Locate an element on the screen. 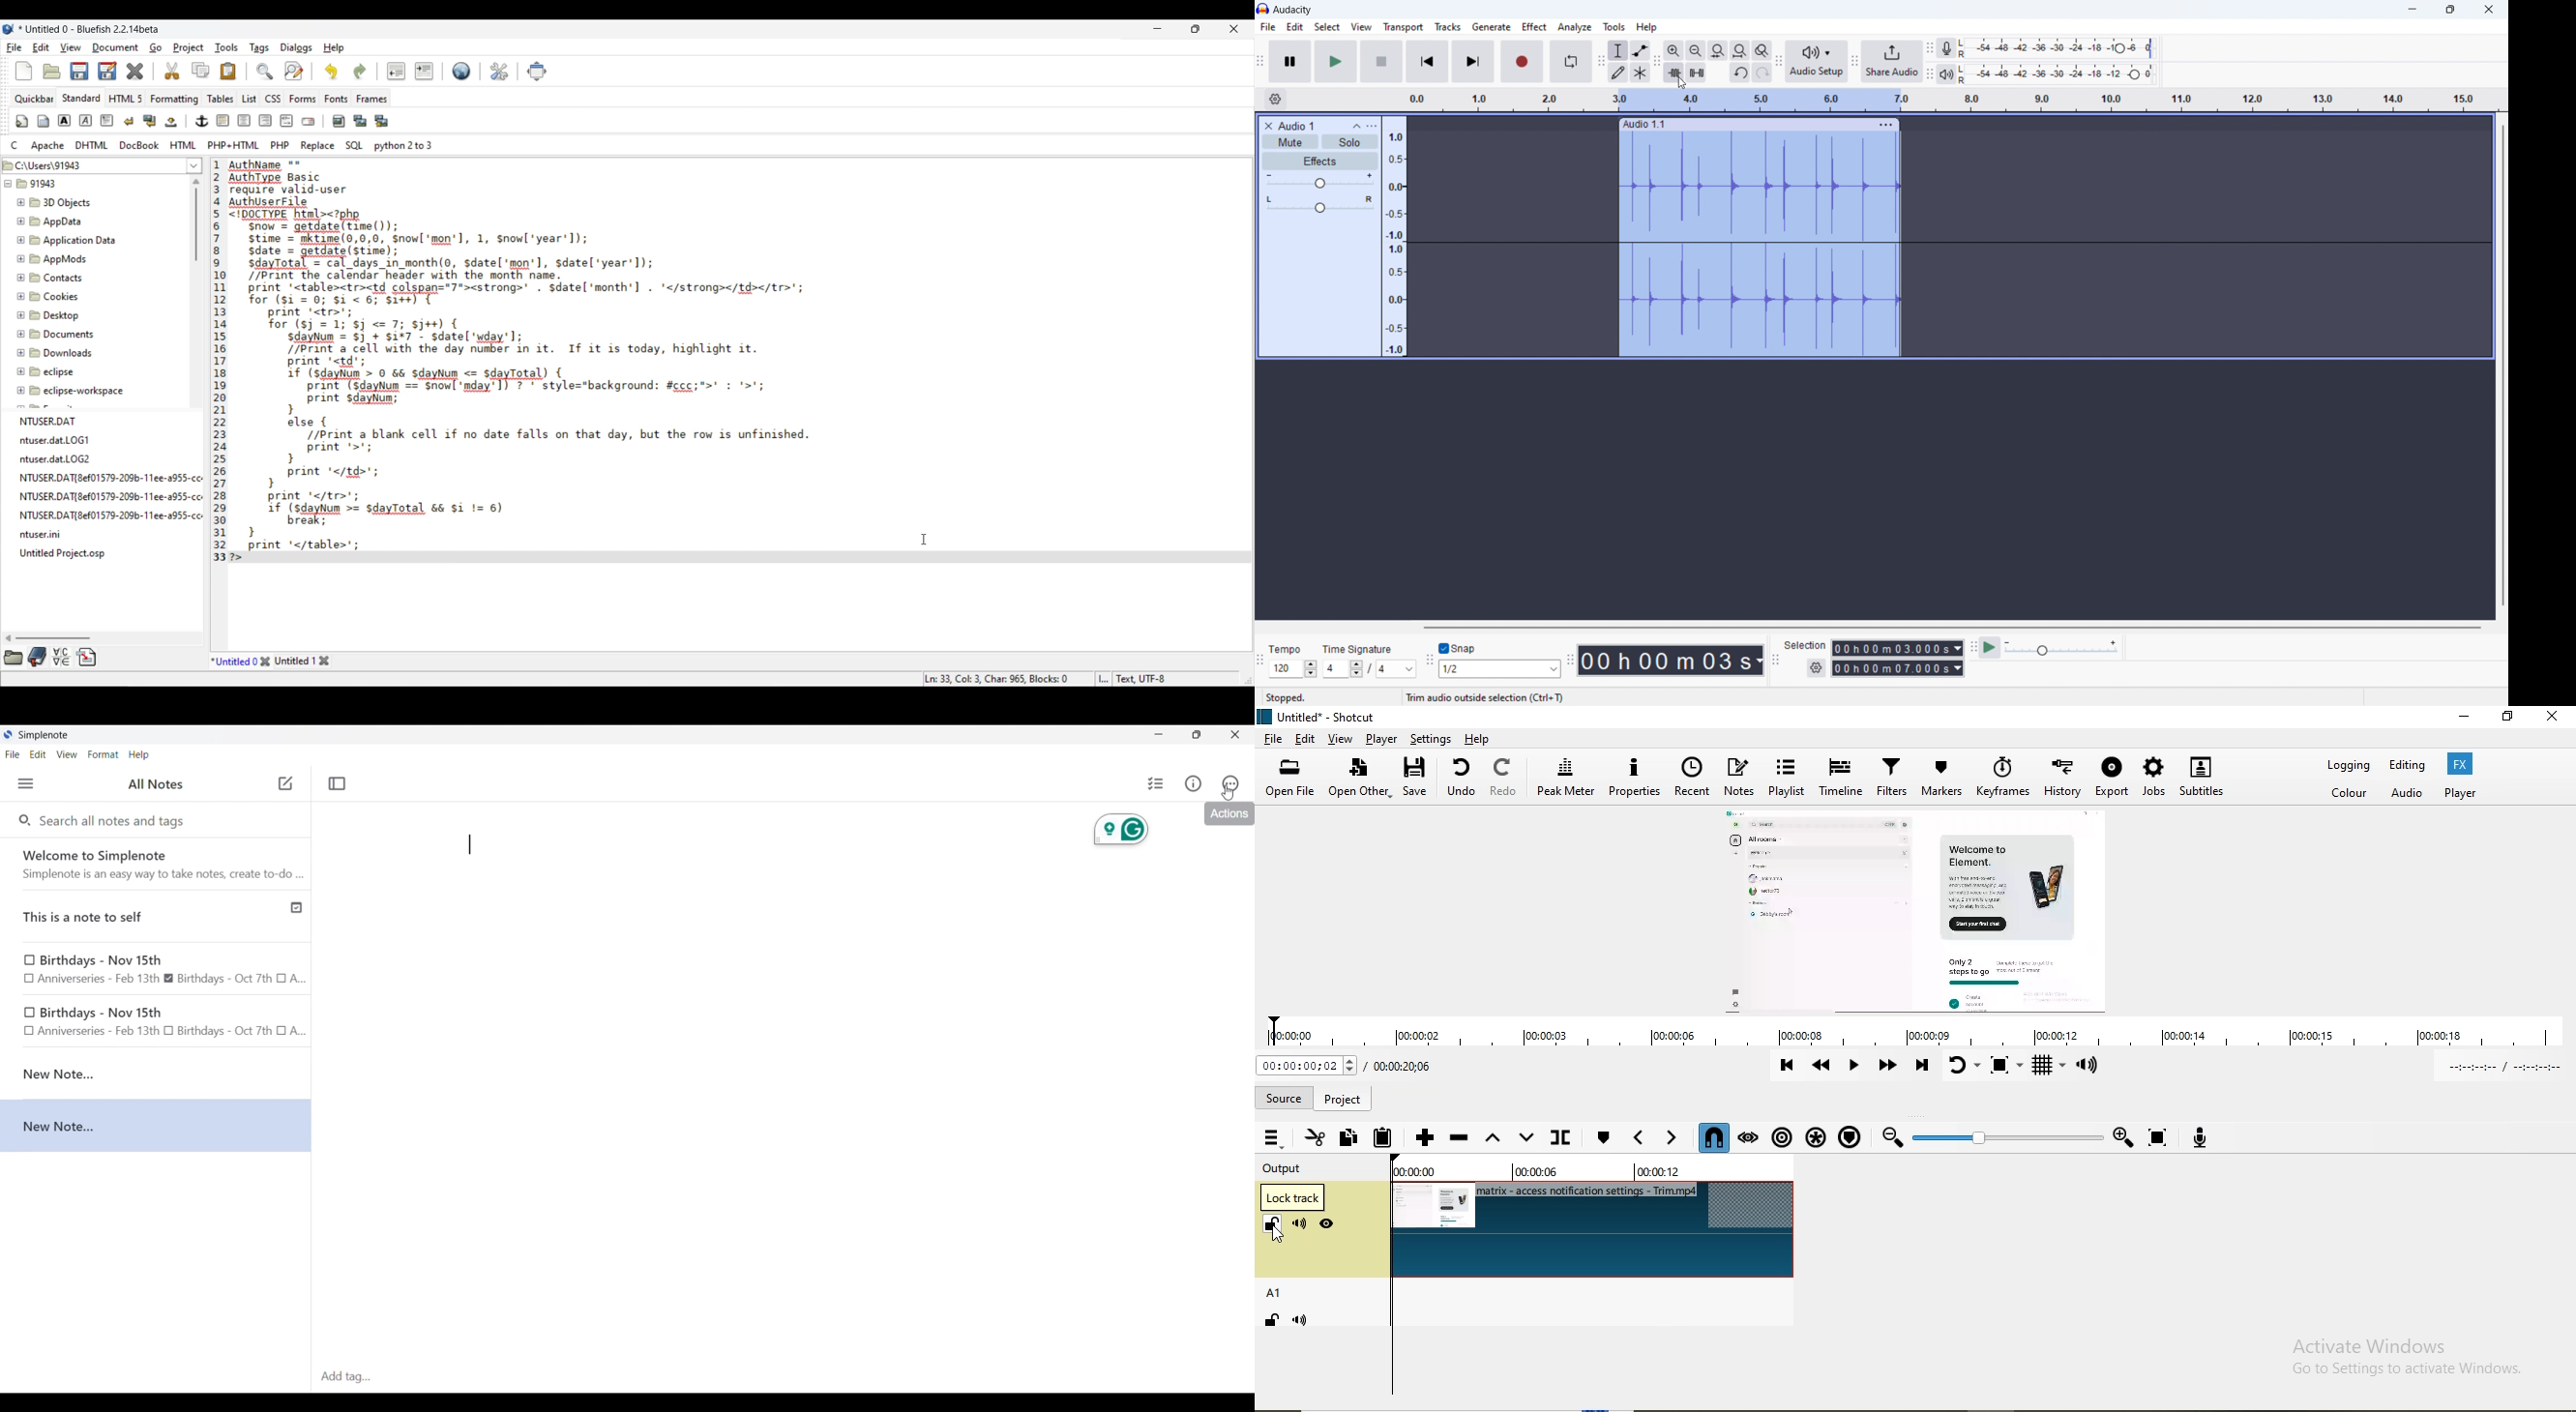  Minimise is located at coordinates (2460, 718).